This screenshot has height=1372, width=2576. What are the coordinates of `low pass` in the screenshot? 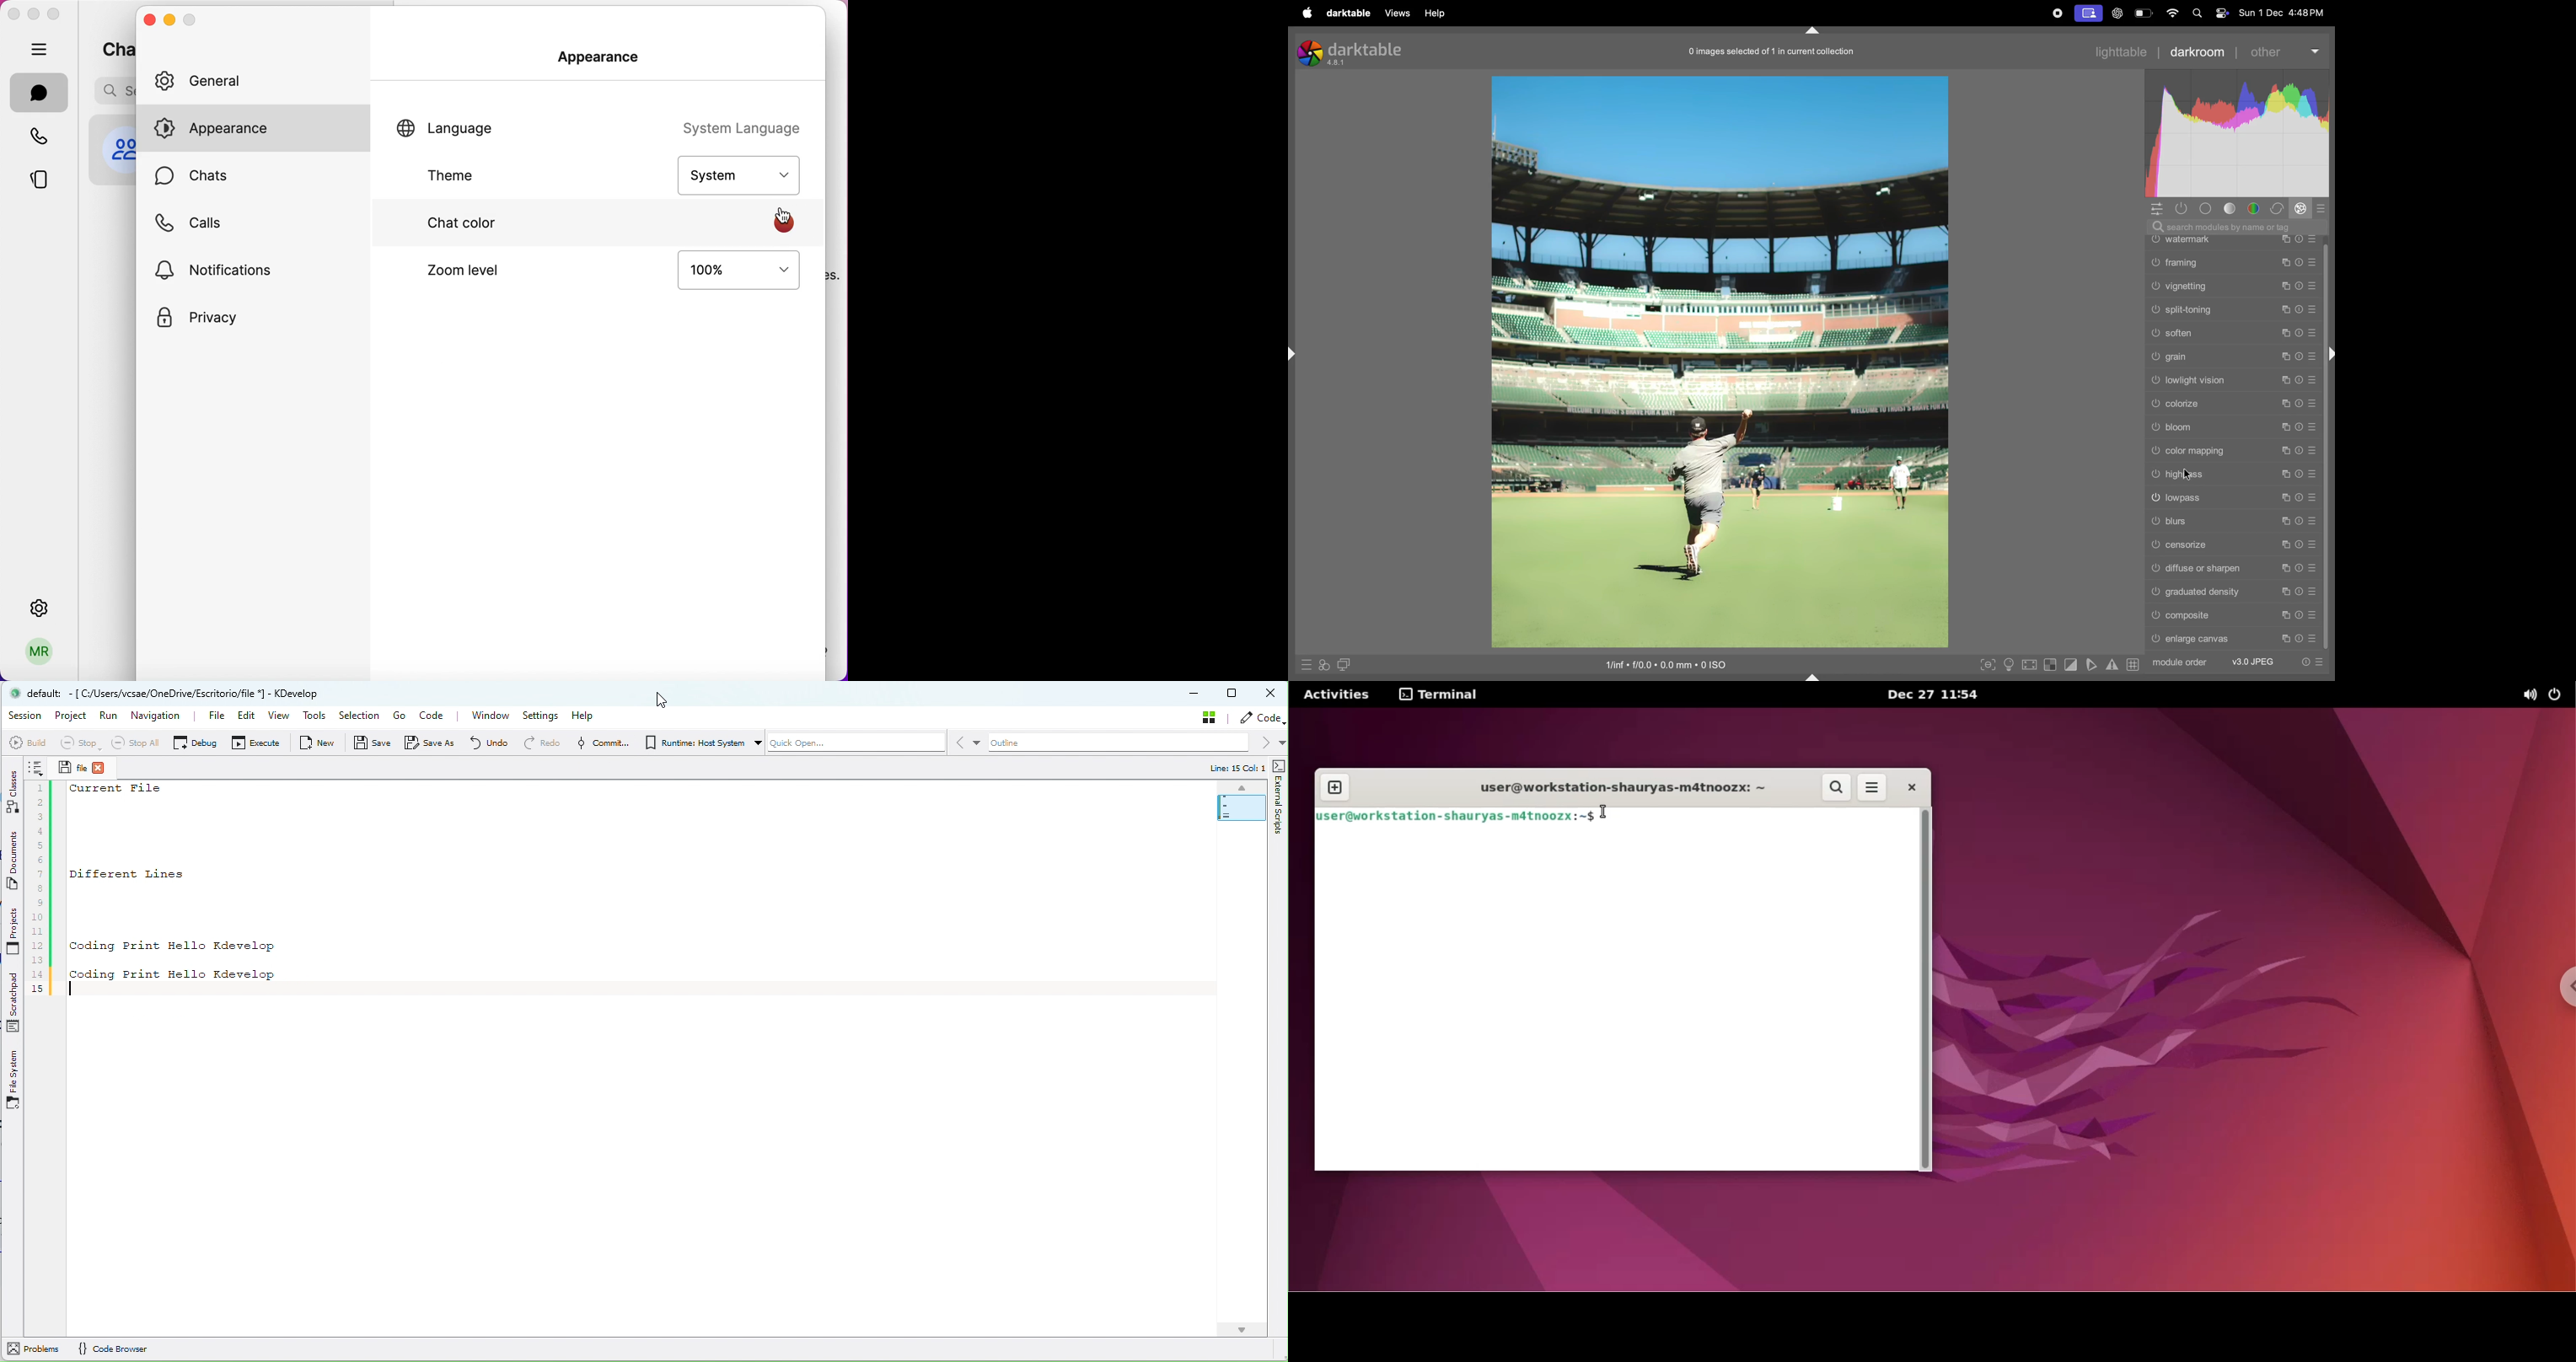 It's located at (2233, 496).